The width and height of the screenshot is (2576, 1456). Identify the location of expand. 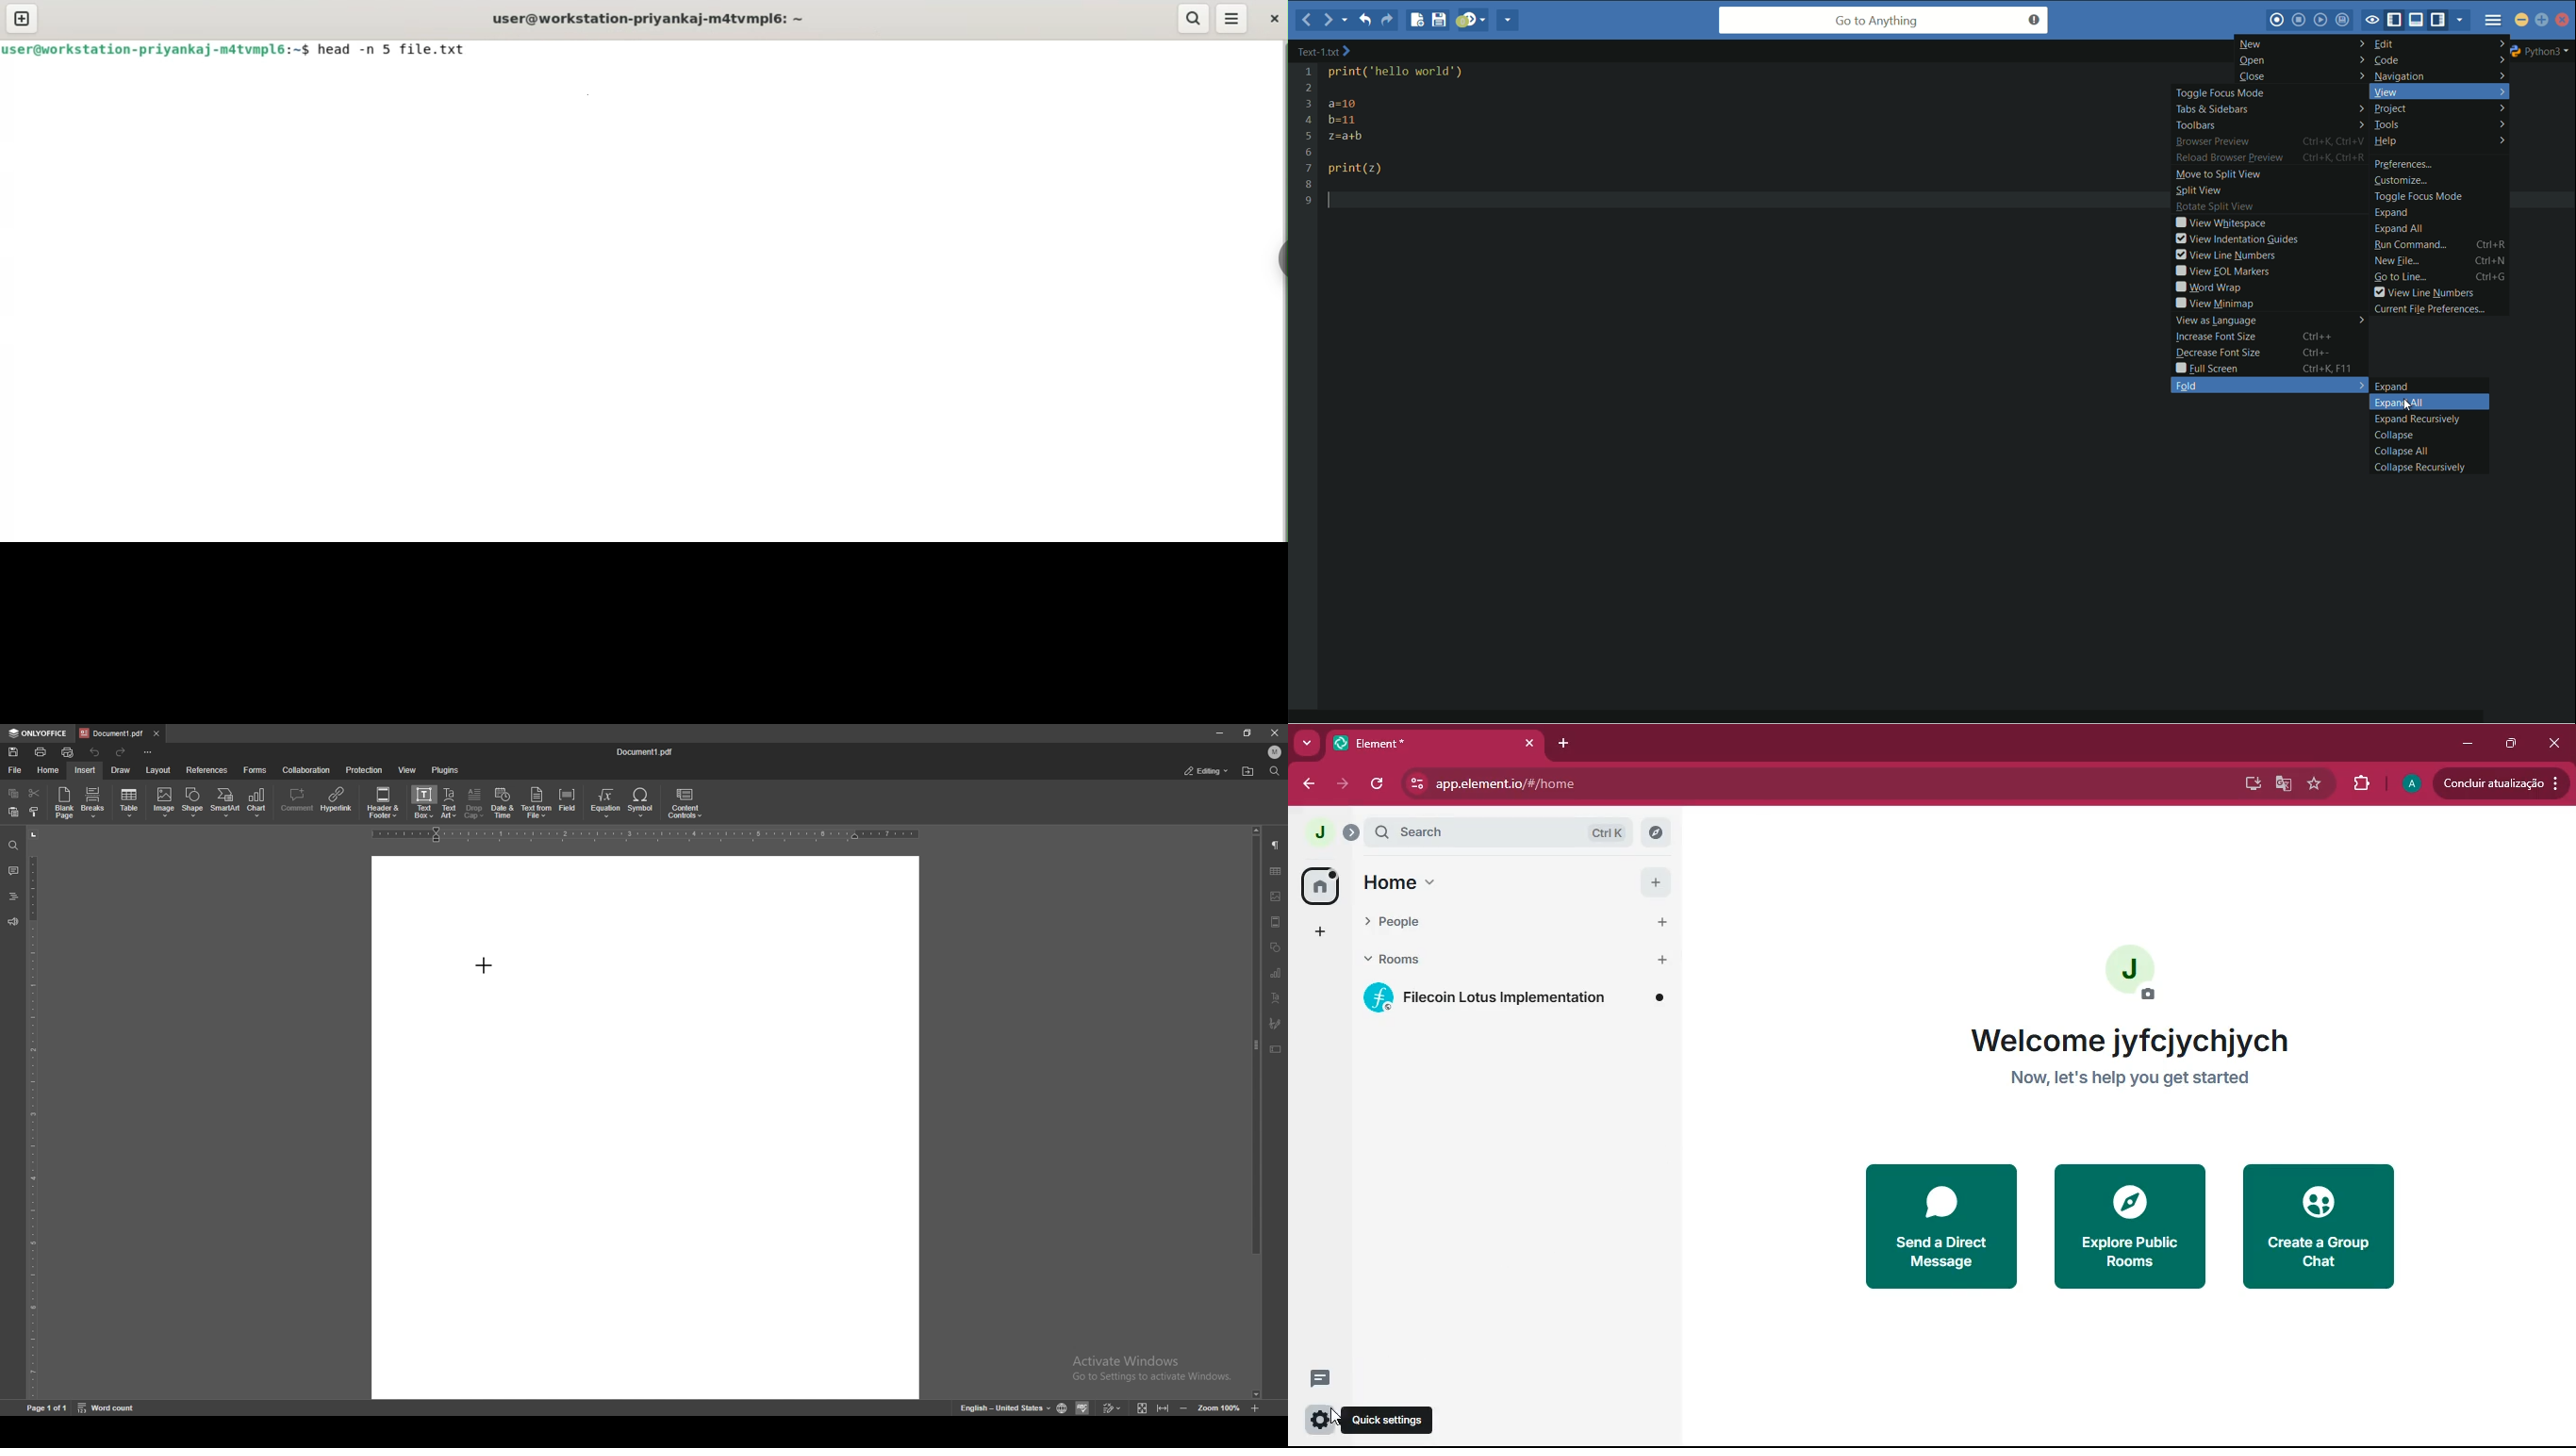
(1352, 832).